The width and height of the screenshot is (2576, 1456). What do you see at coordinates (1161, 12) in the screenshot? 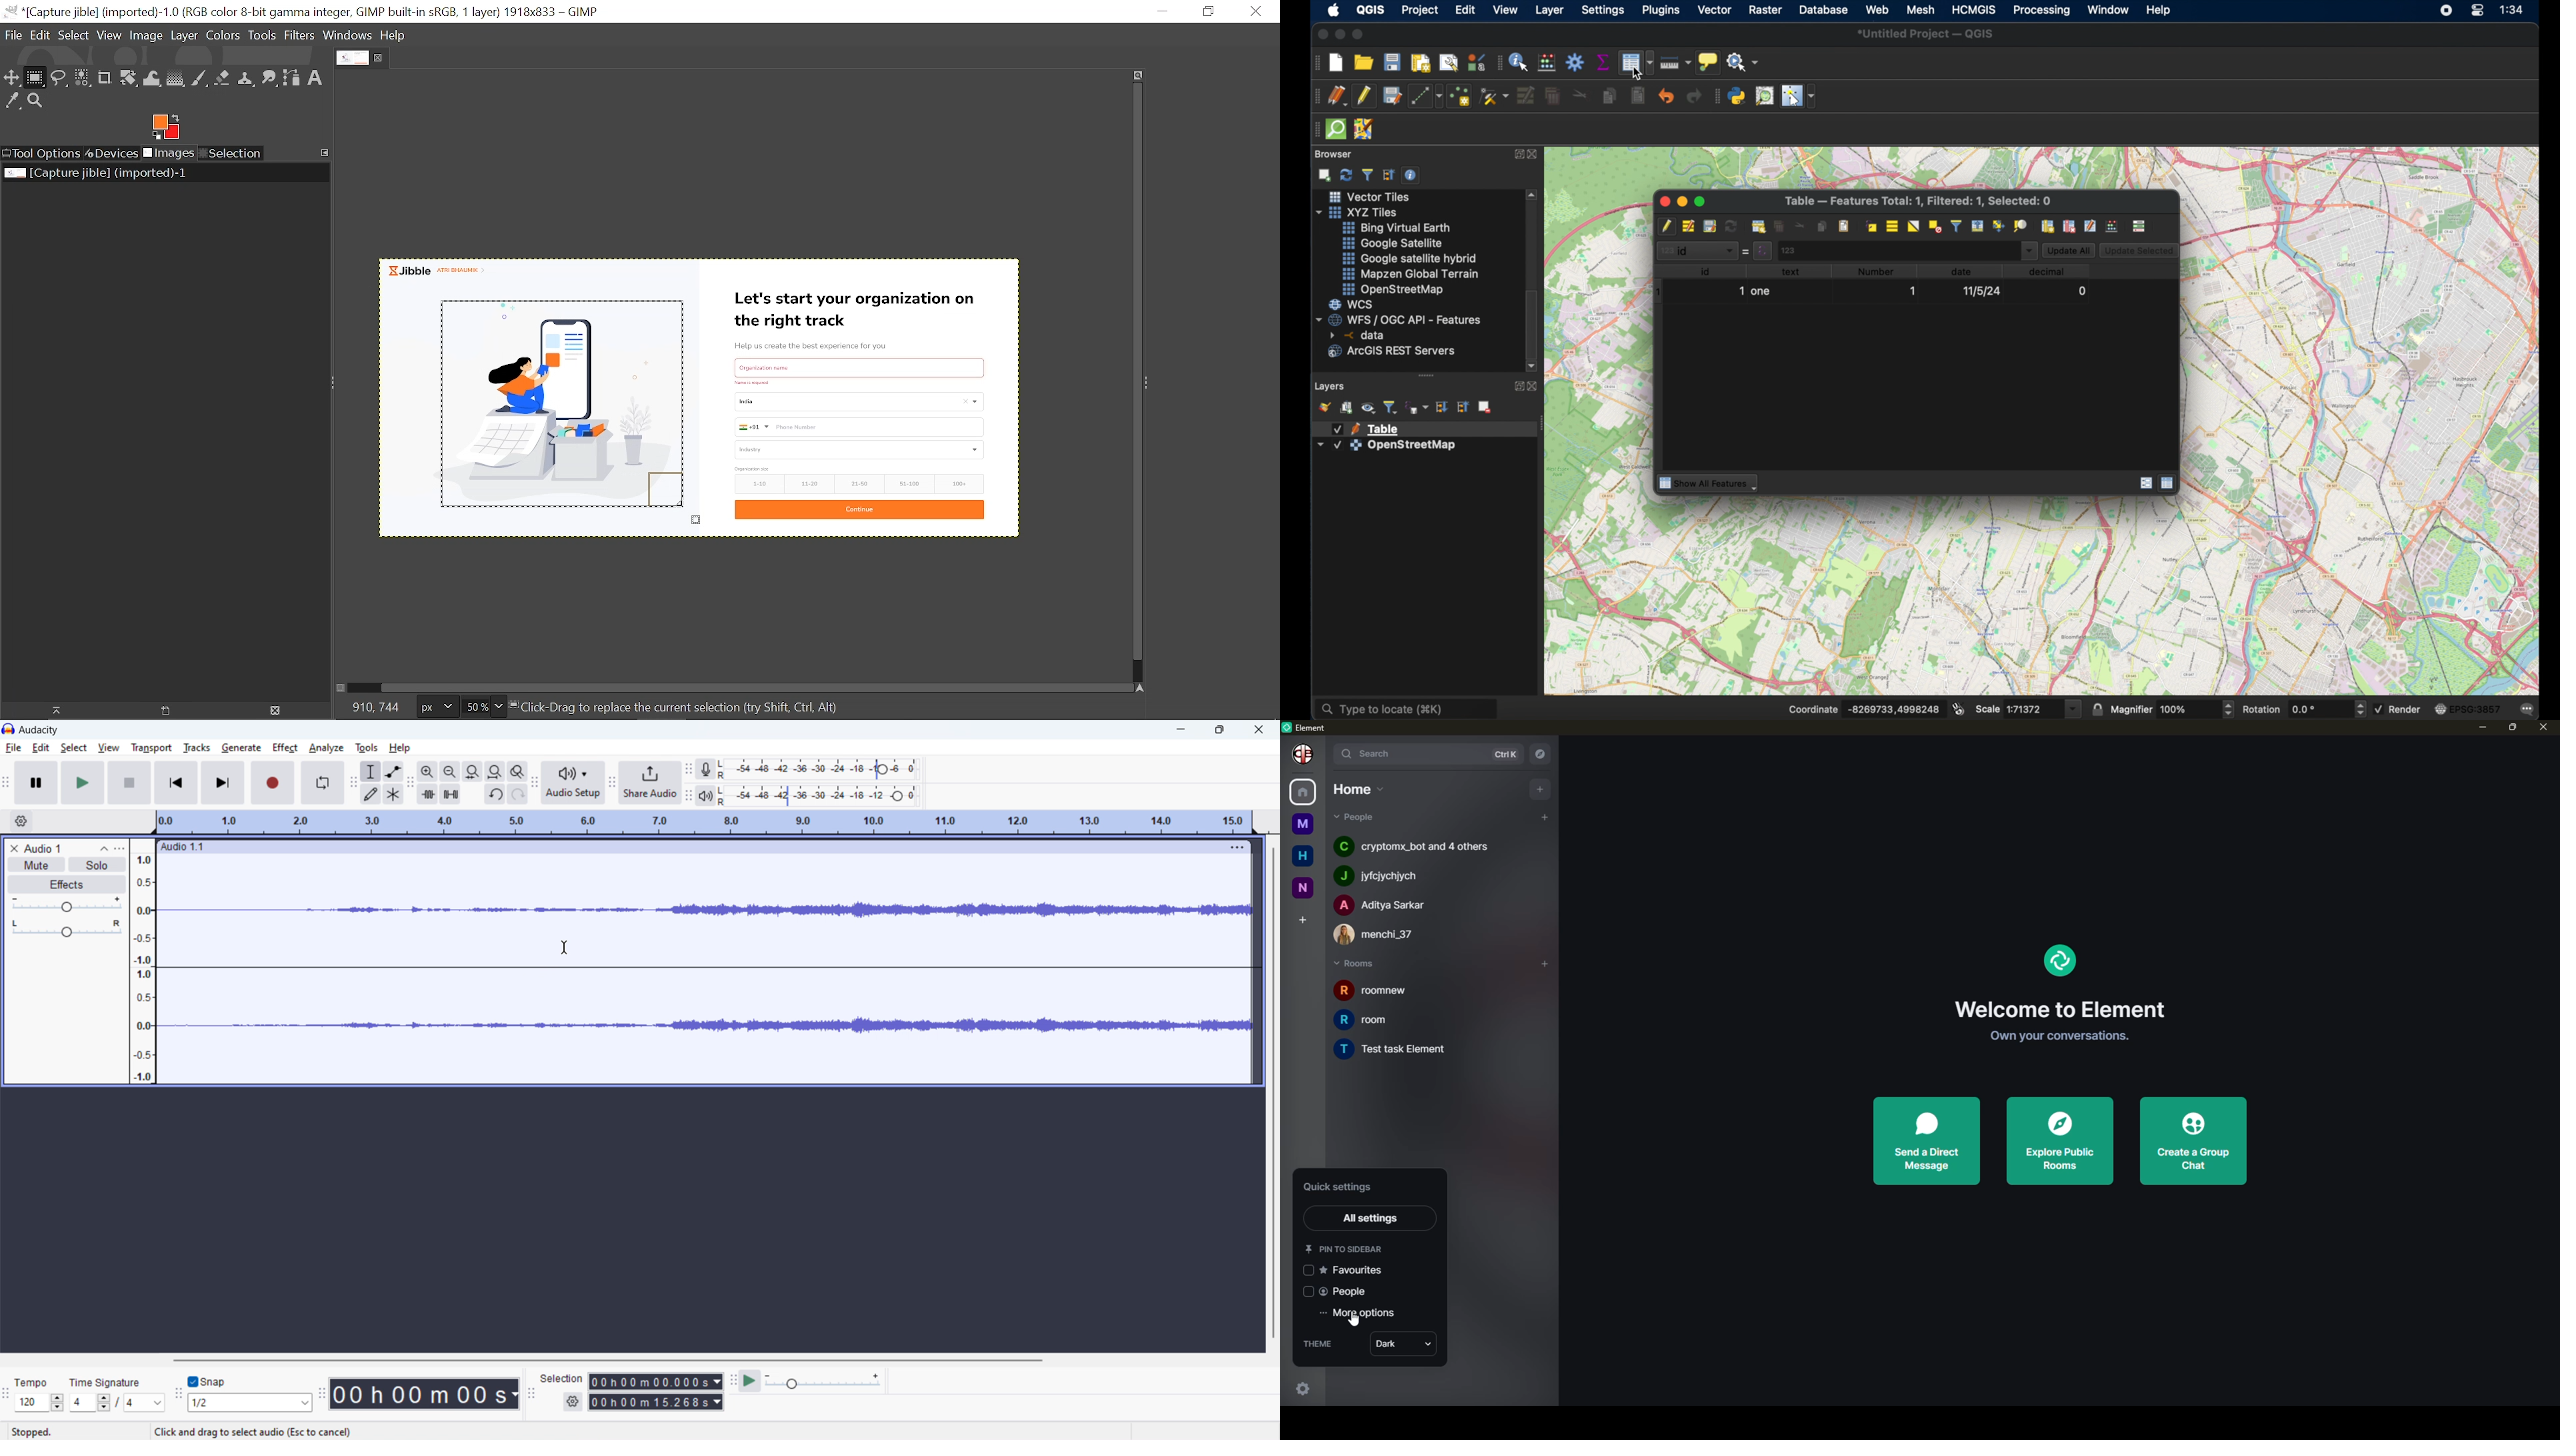
I see `Minimize` at bounding box center [1161, 12].